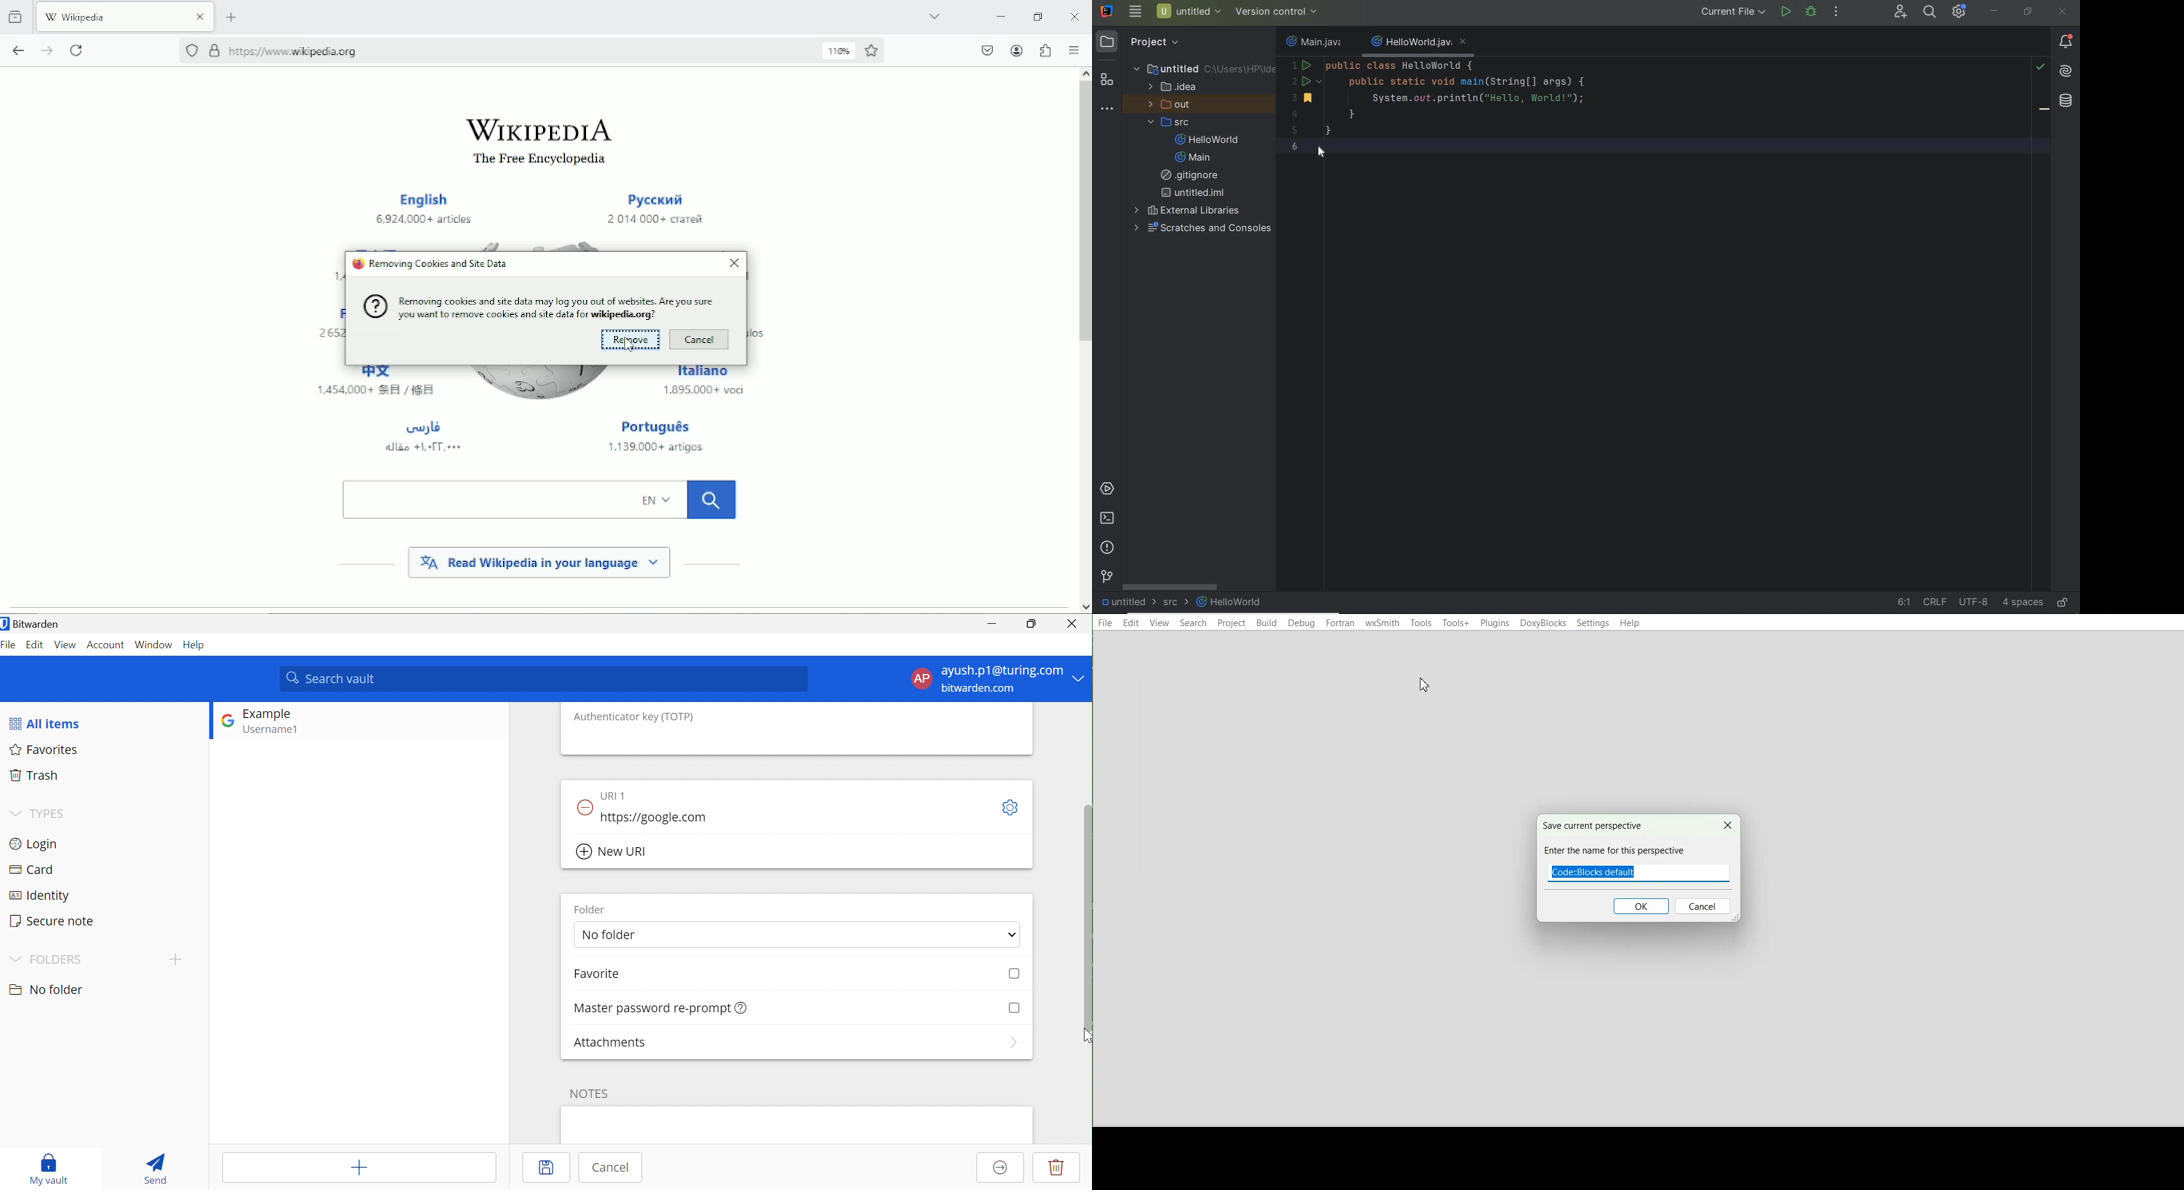 The image size is (2184, 1204). What do you see at coordinates (999, 1169) in the screenshot?
I see `Move to organization` at bounding box center [999, 1169].